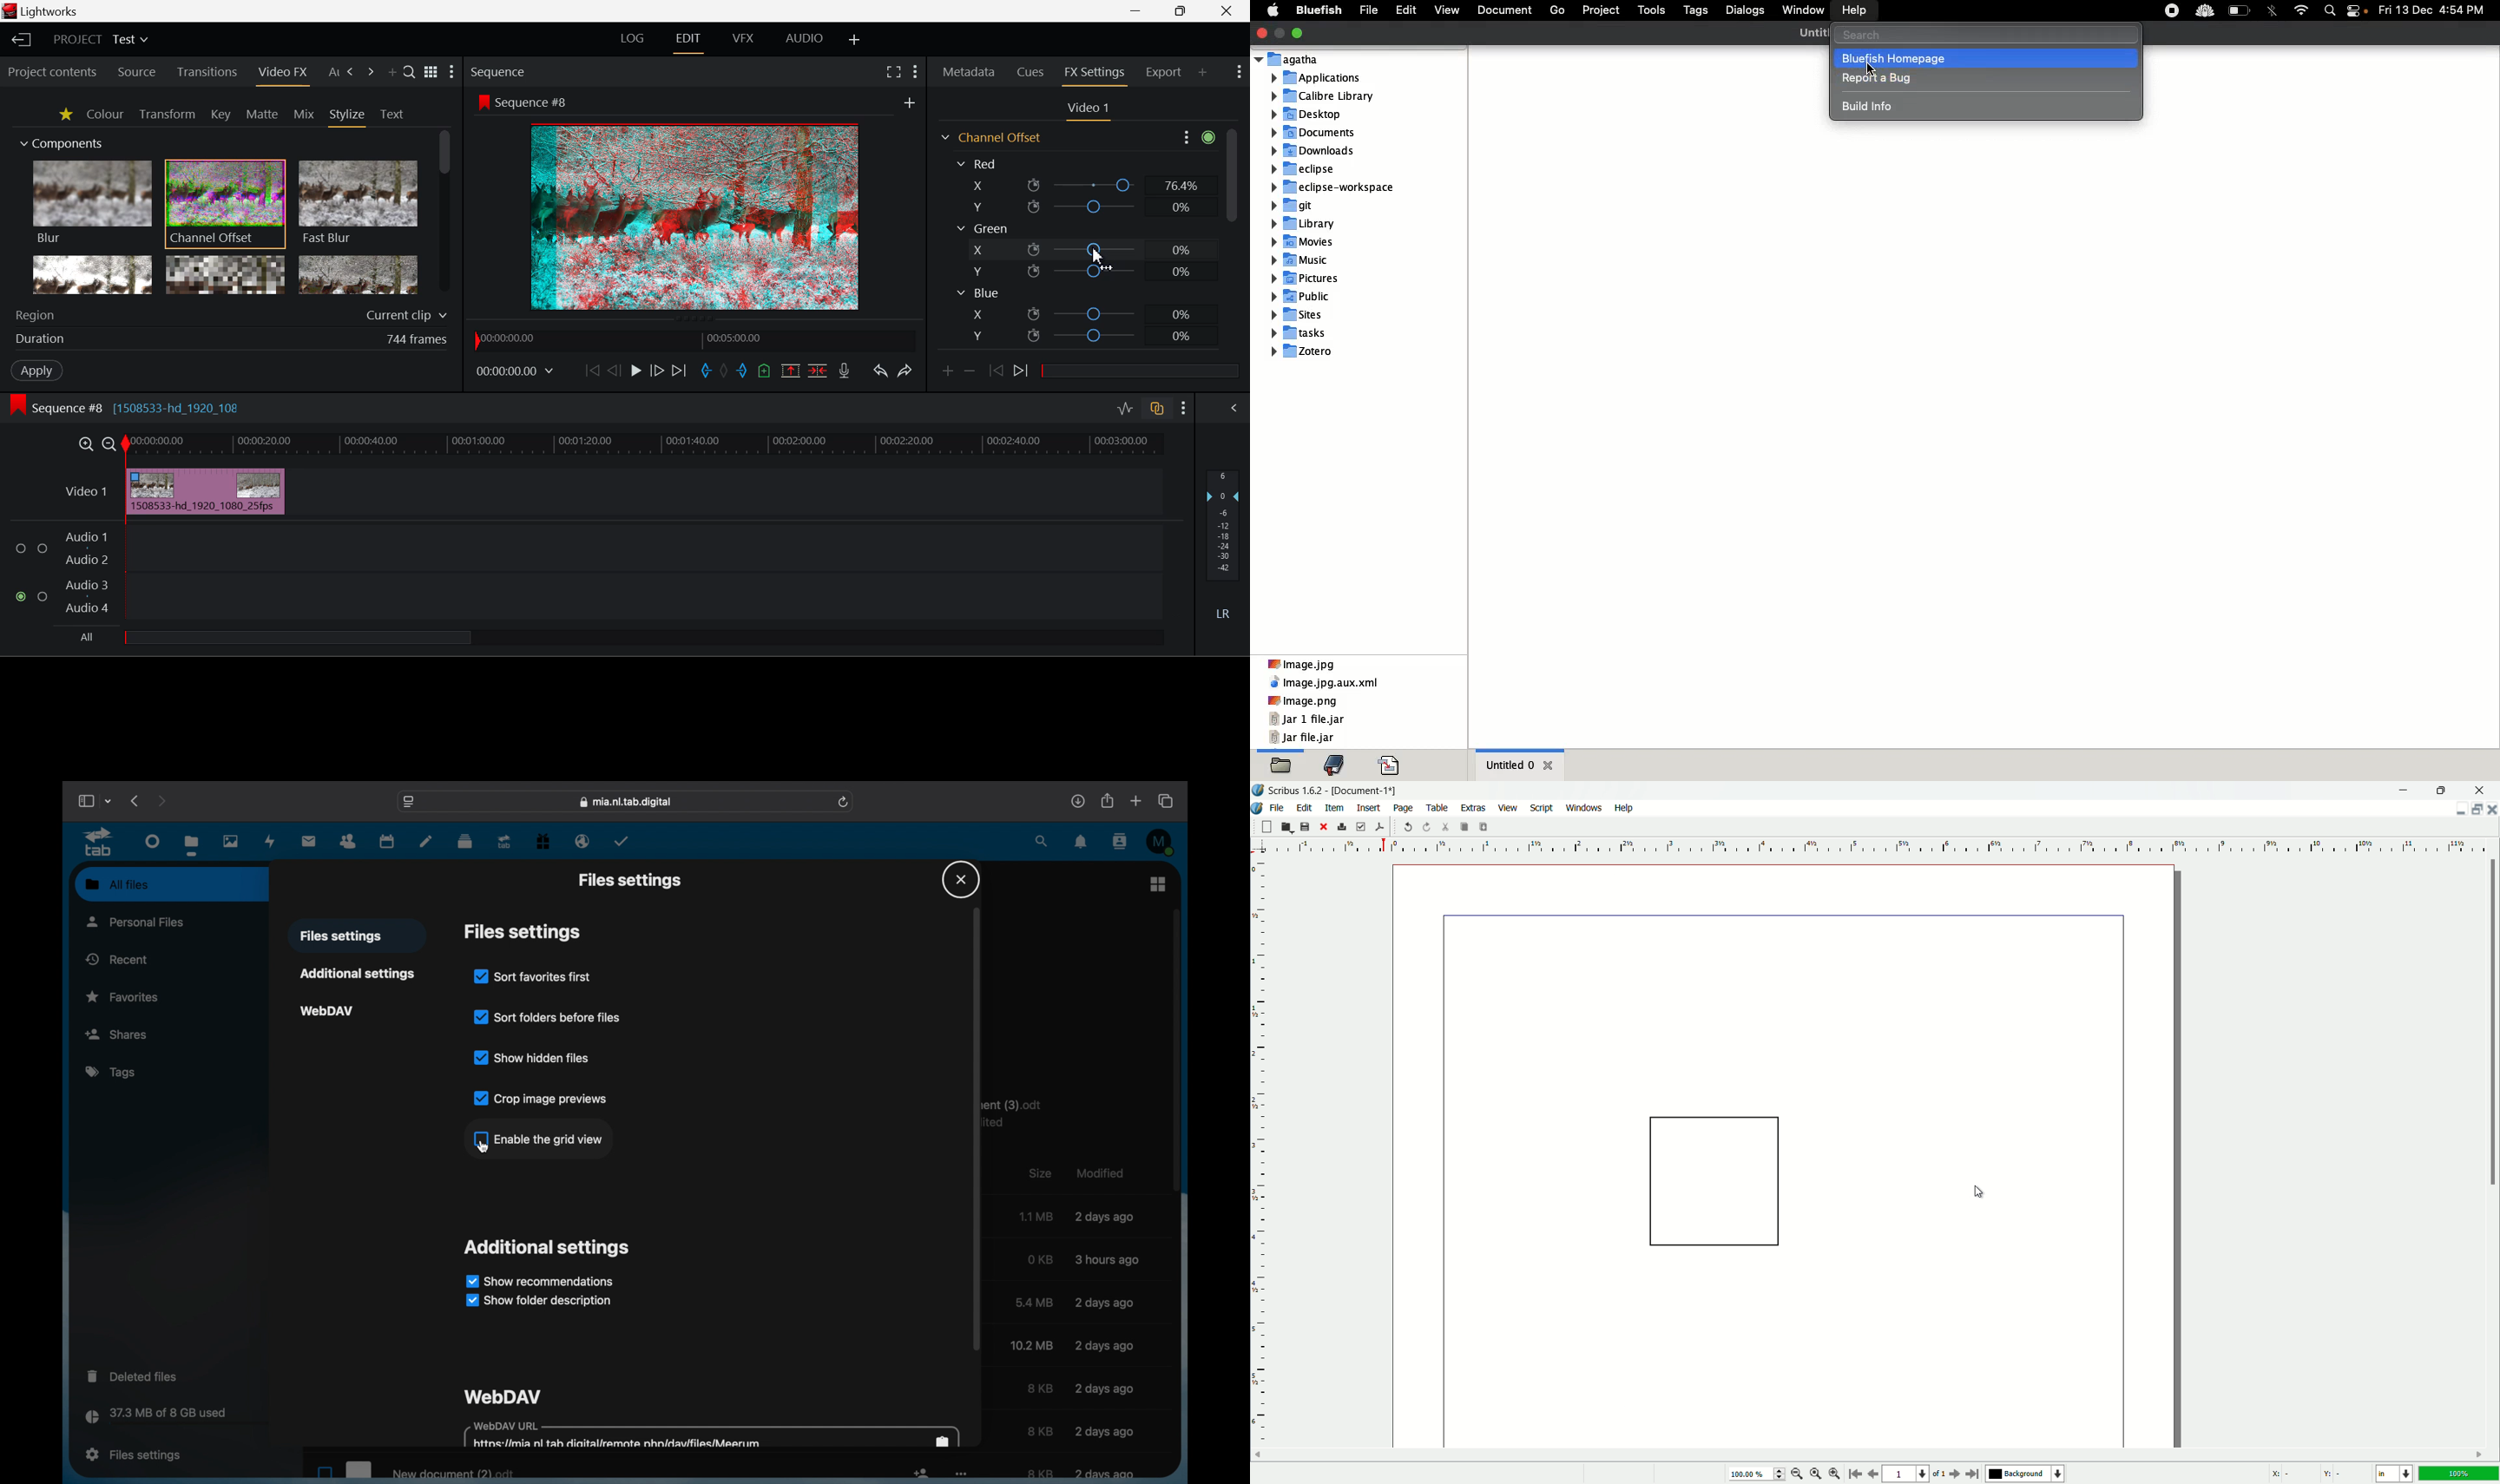  I want to click on cursor, so click(1979, 1192).